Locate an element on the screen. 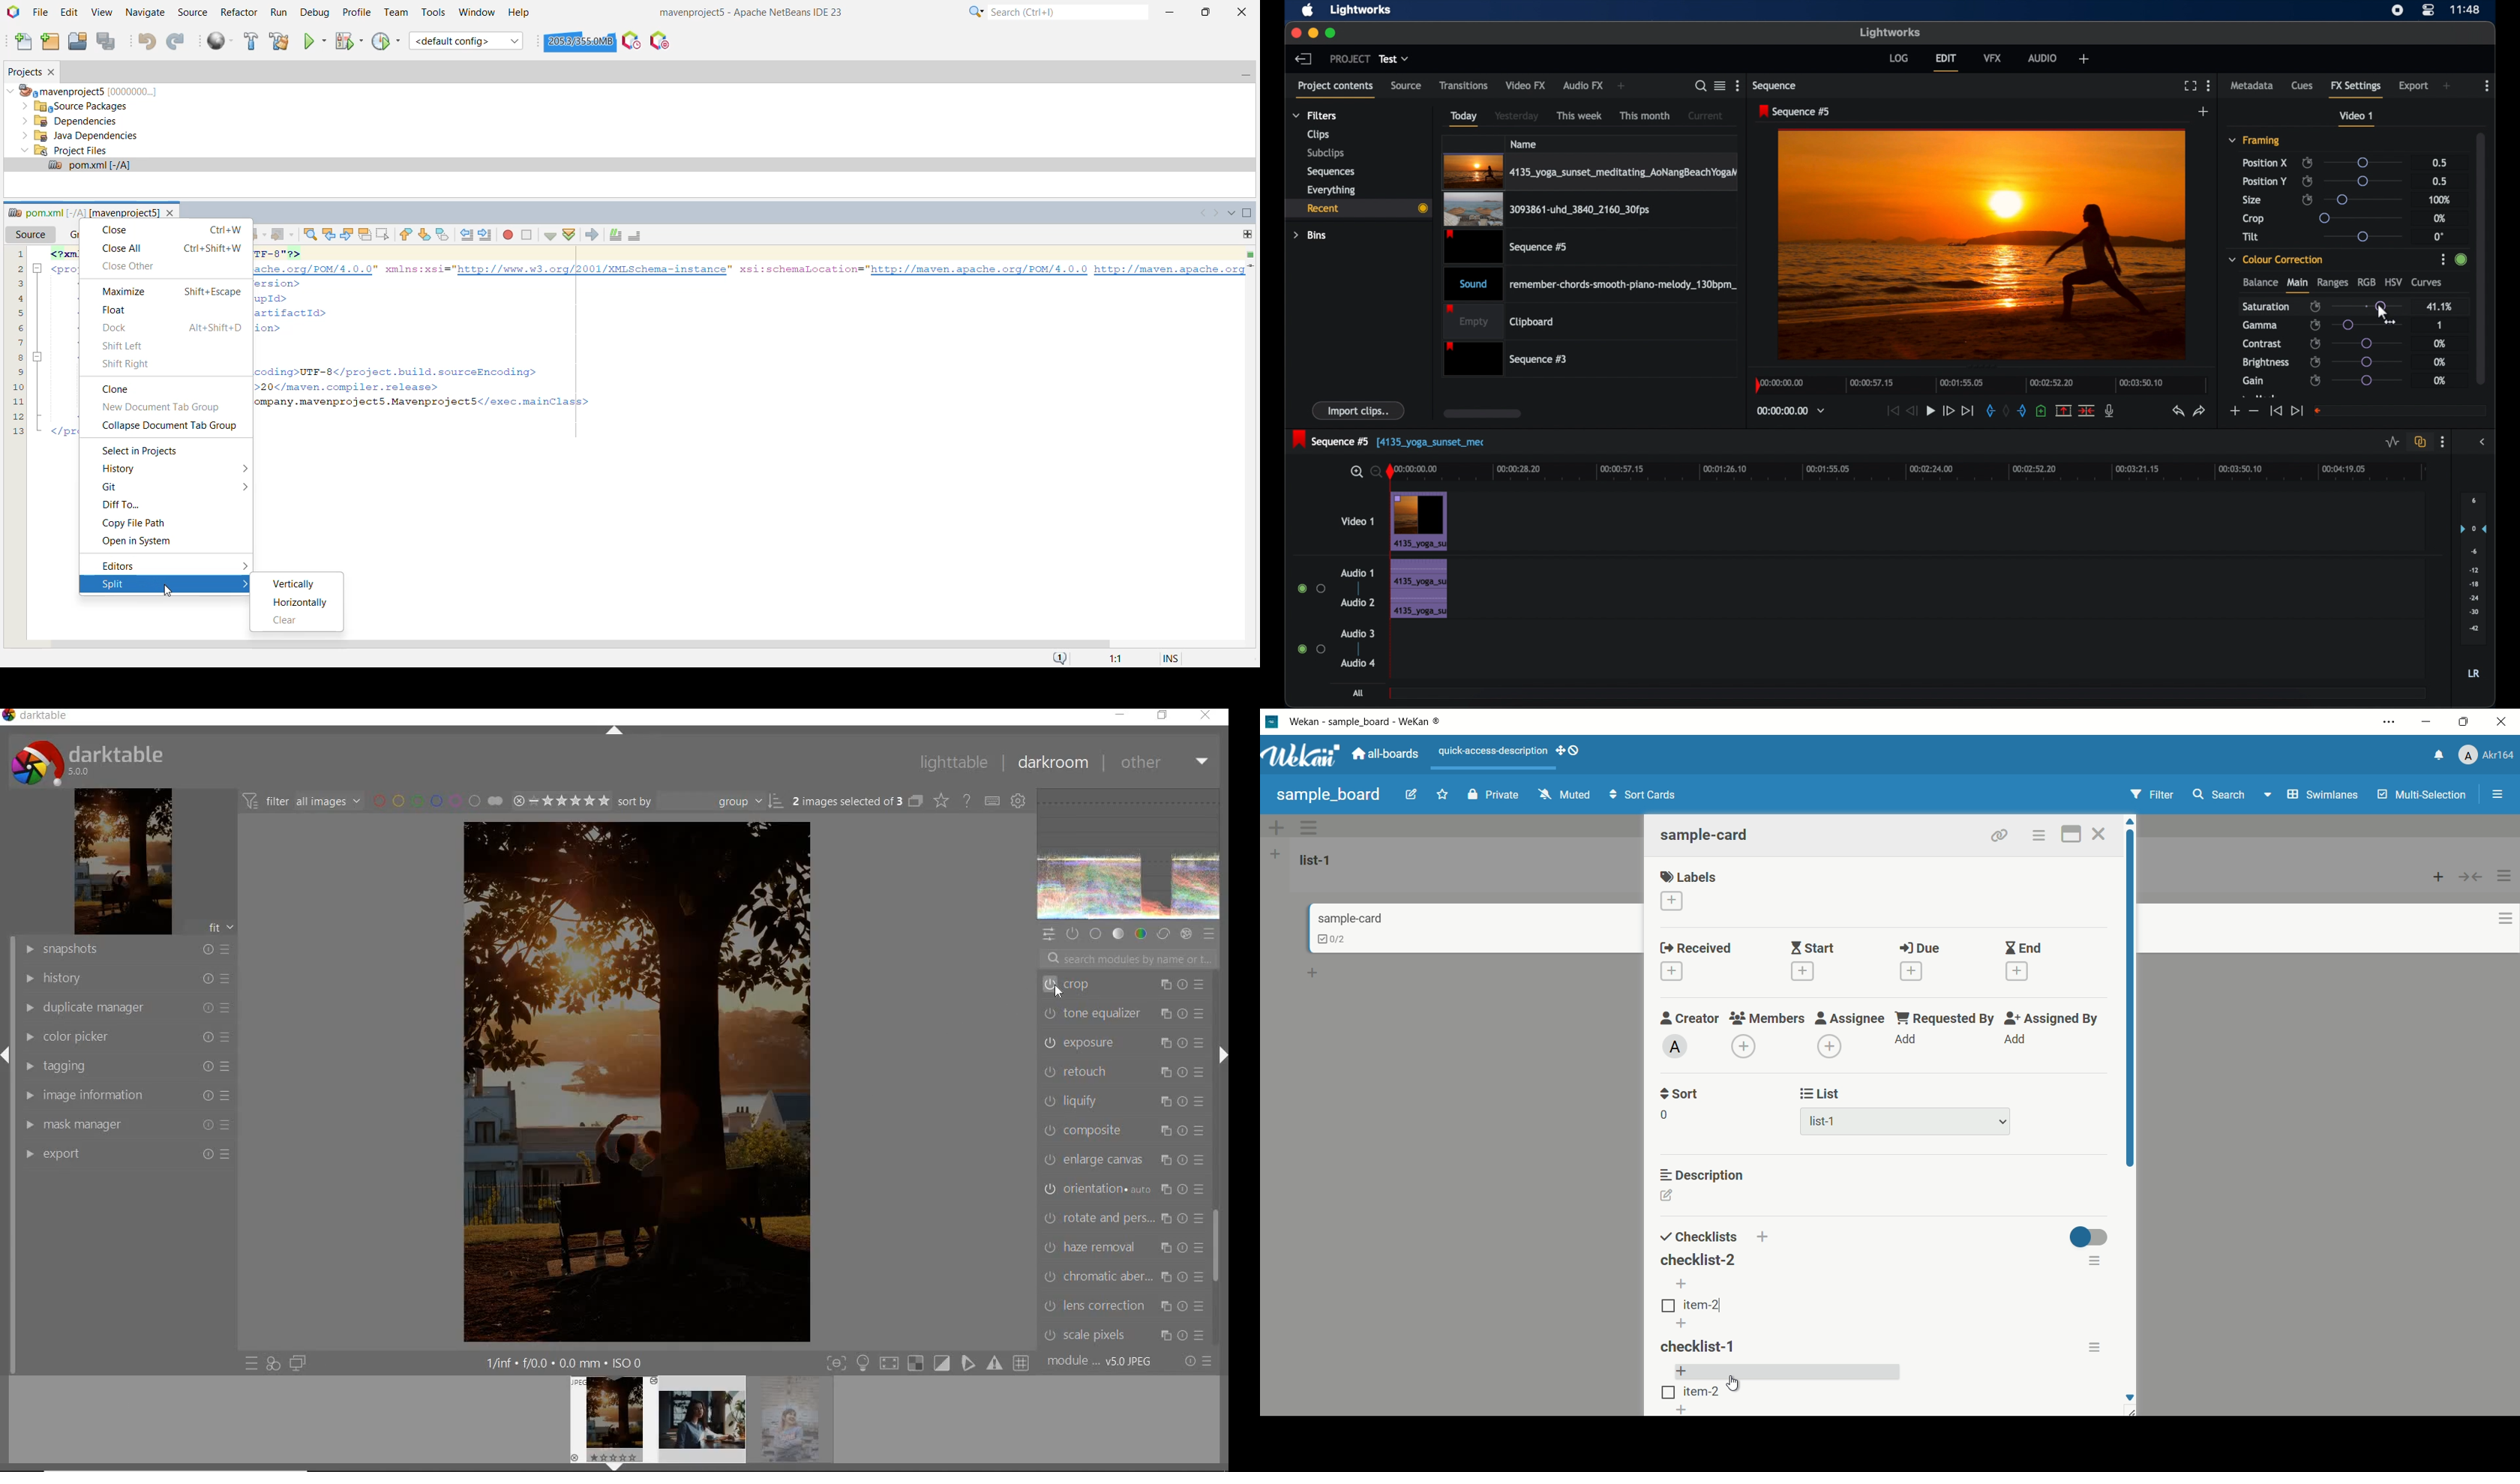  cut is located at coordinates (2087, 410).